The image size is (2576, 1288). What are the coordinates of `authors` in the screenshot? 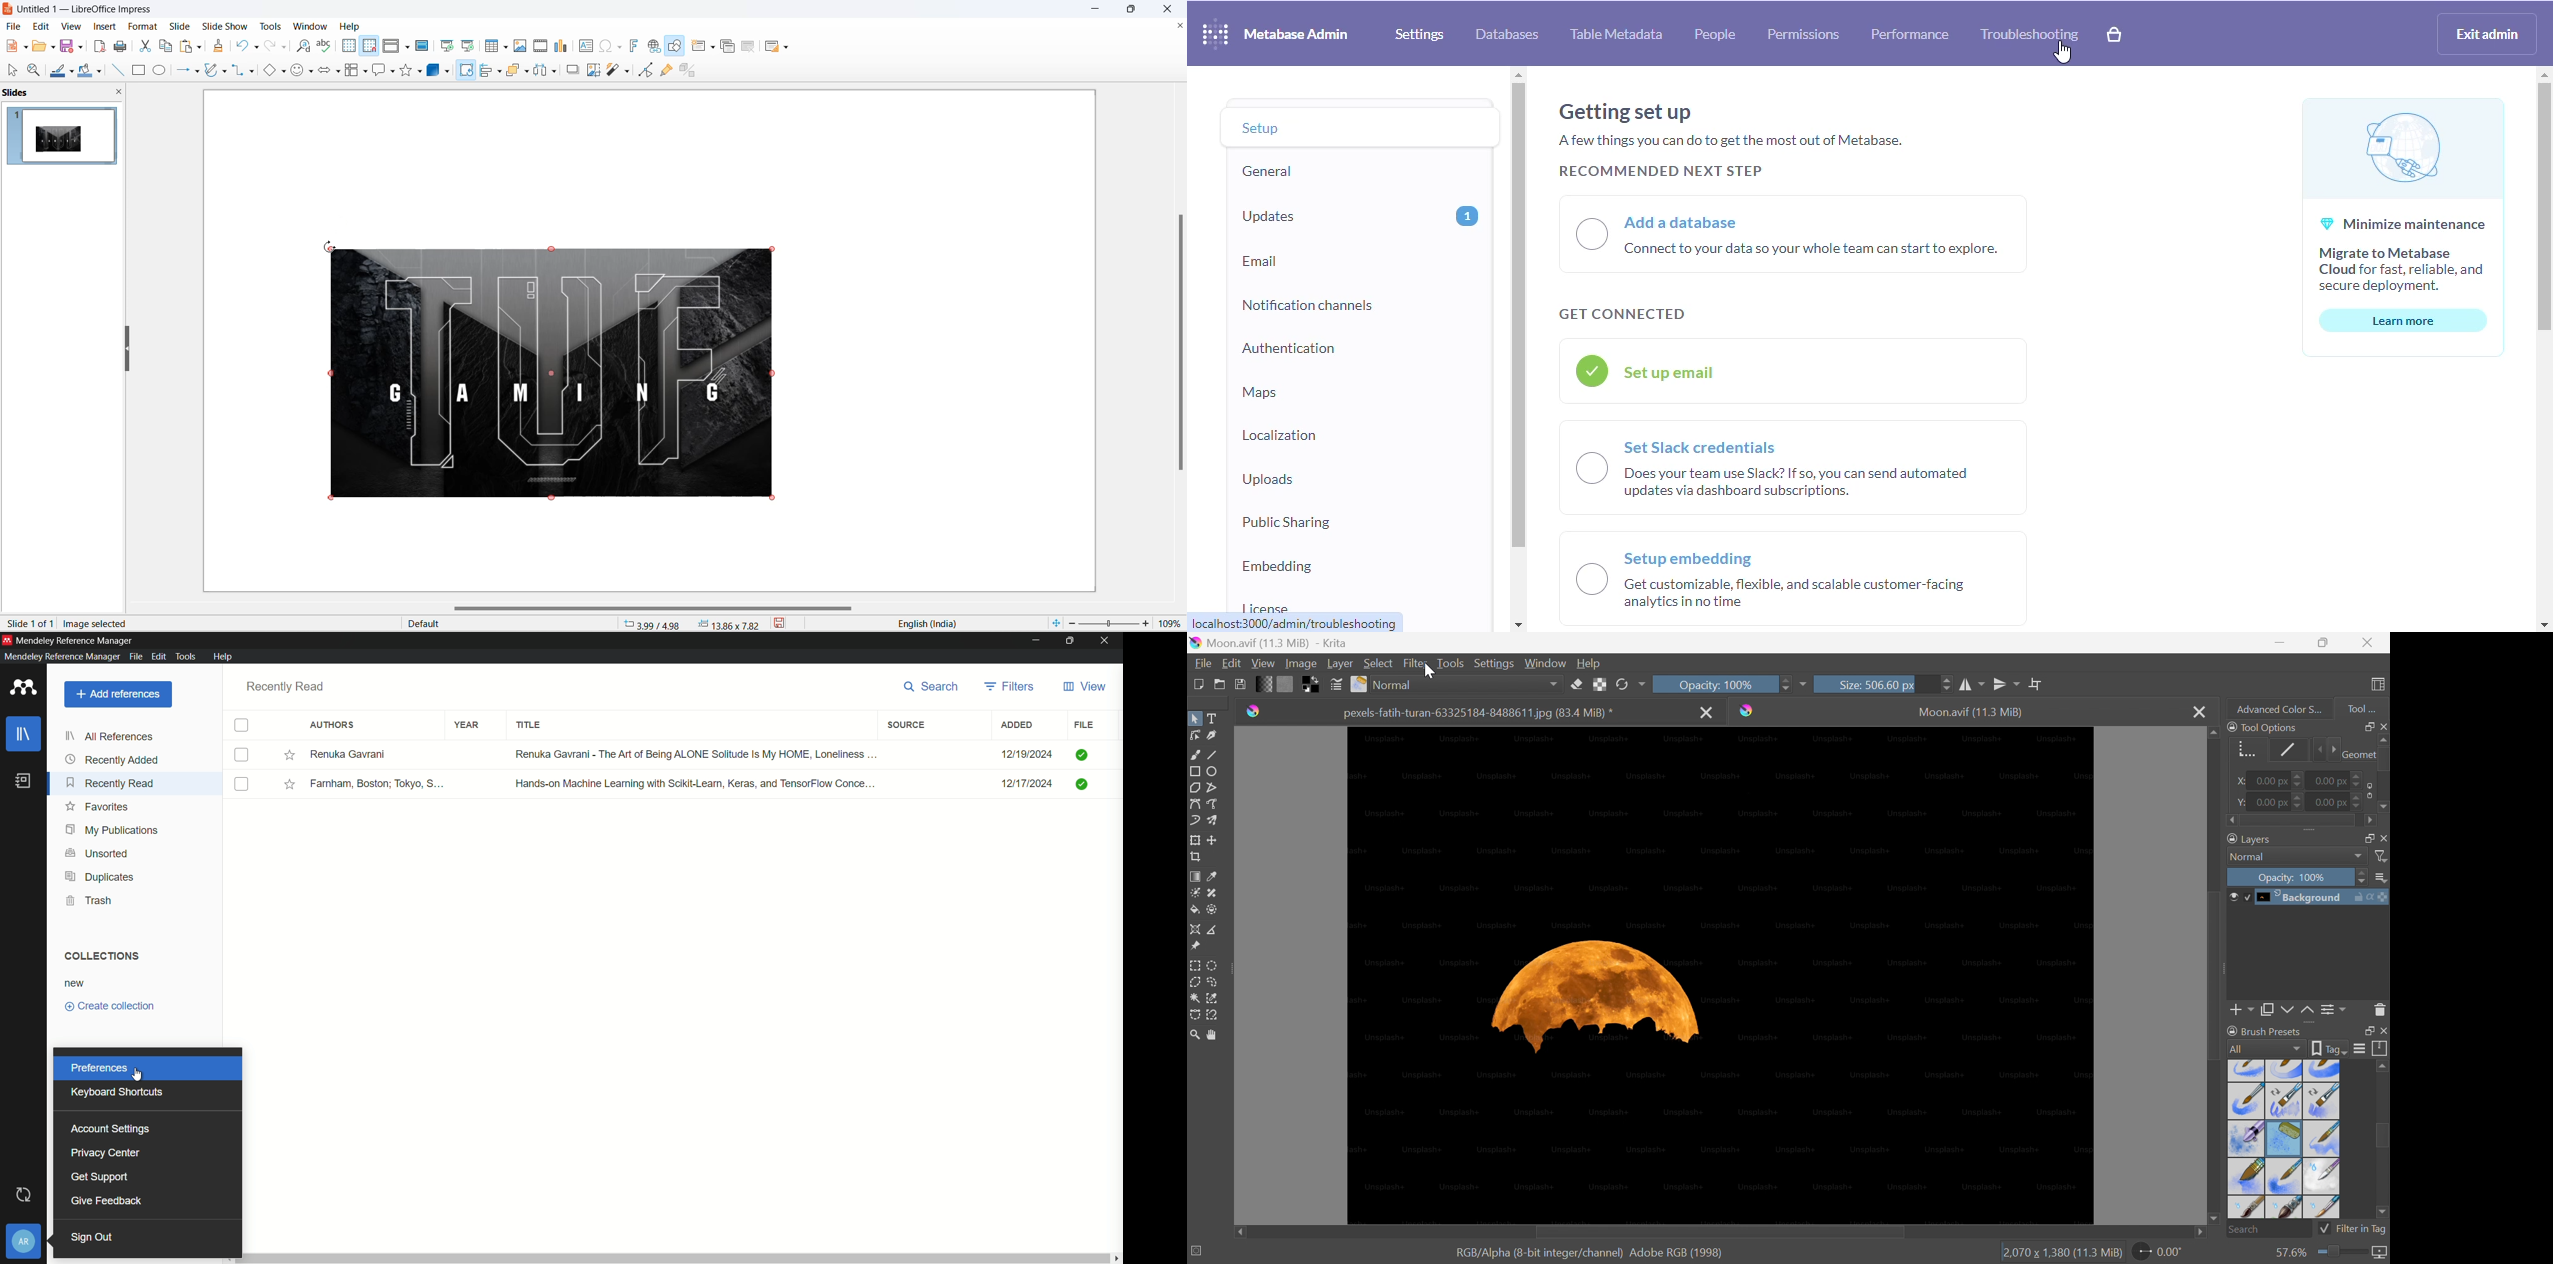 It's located at (333, 724).